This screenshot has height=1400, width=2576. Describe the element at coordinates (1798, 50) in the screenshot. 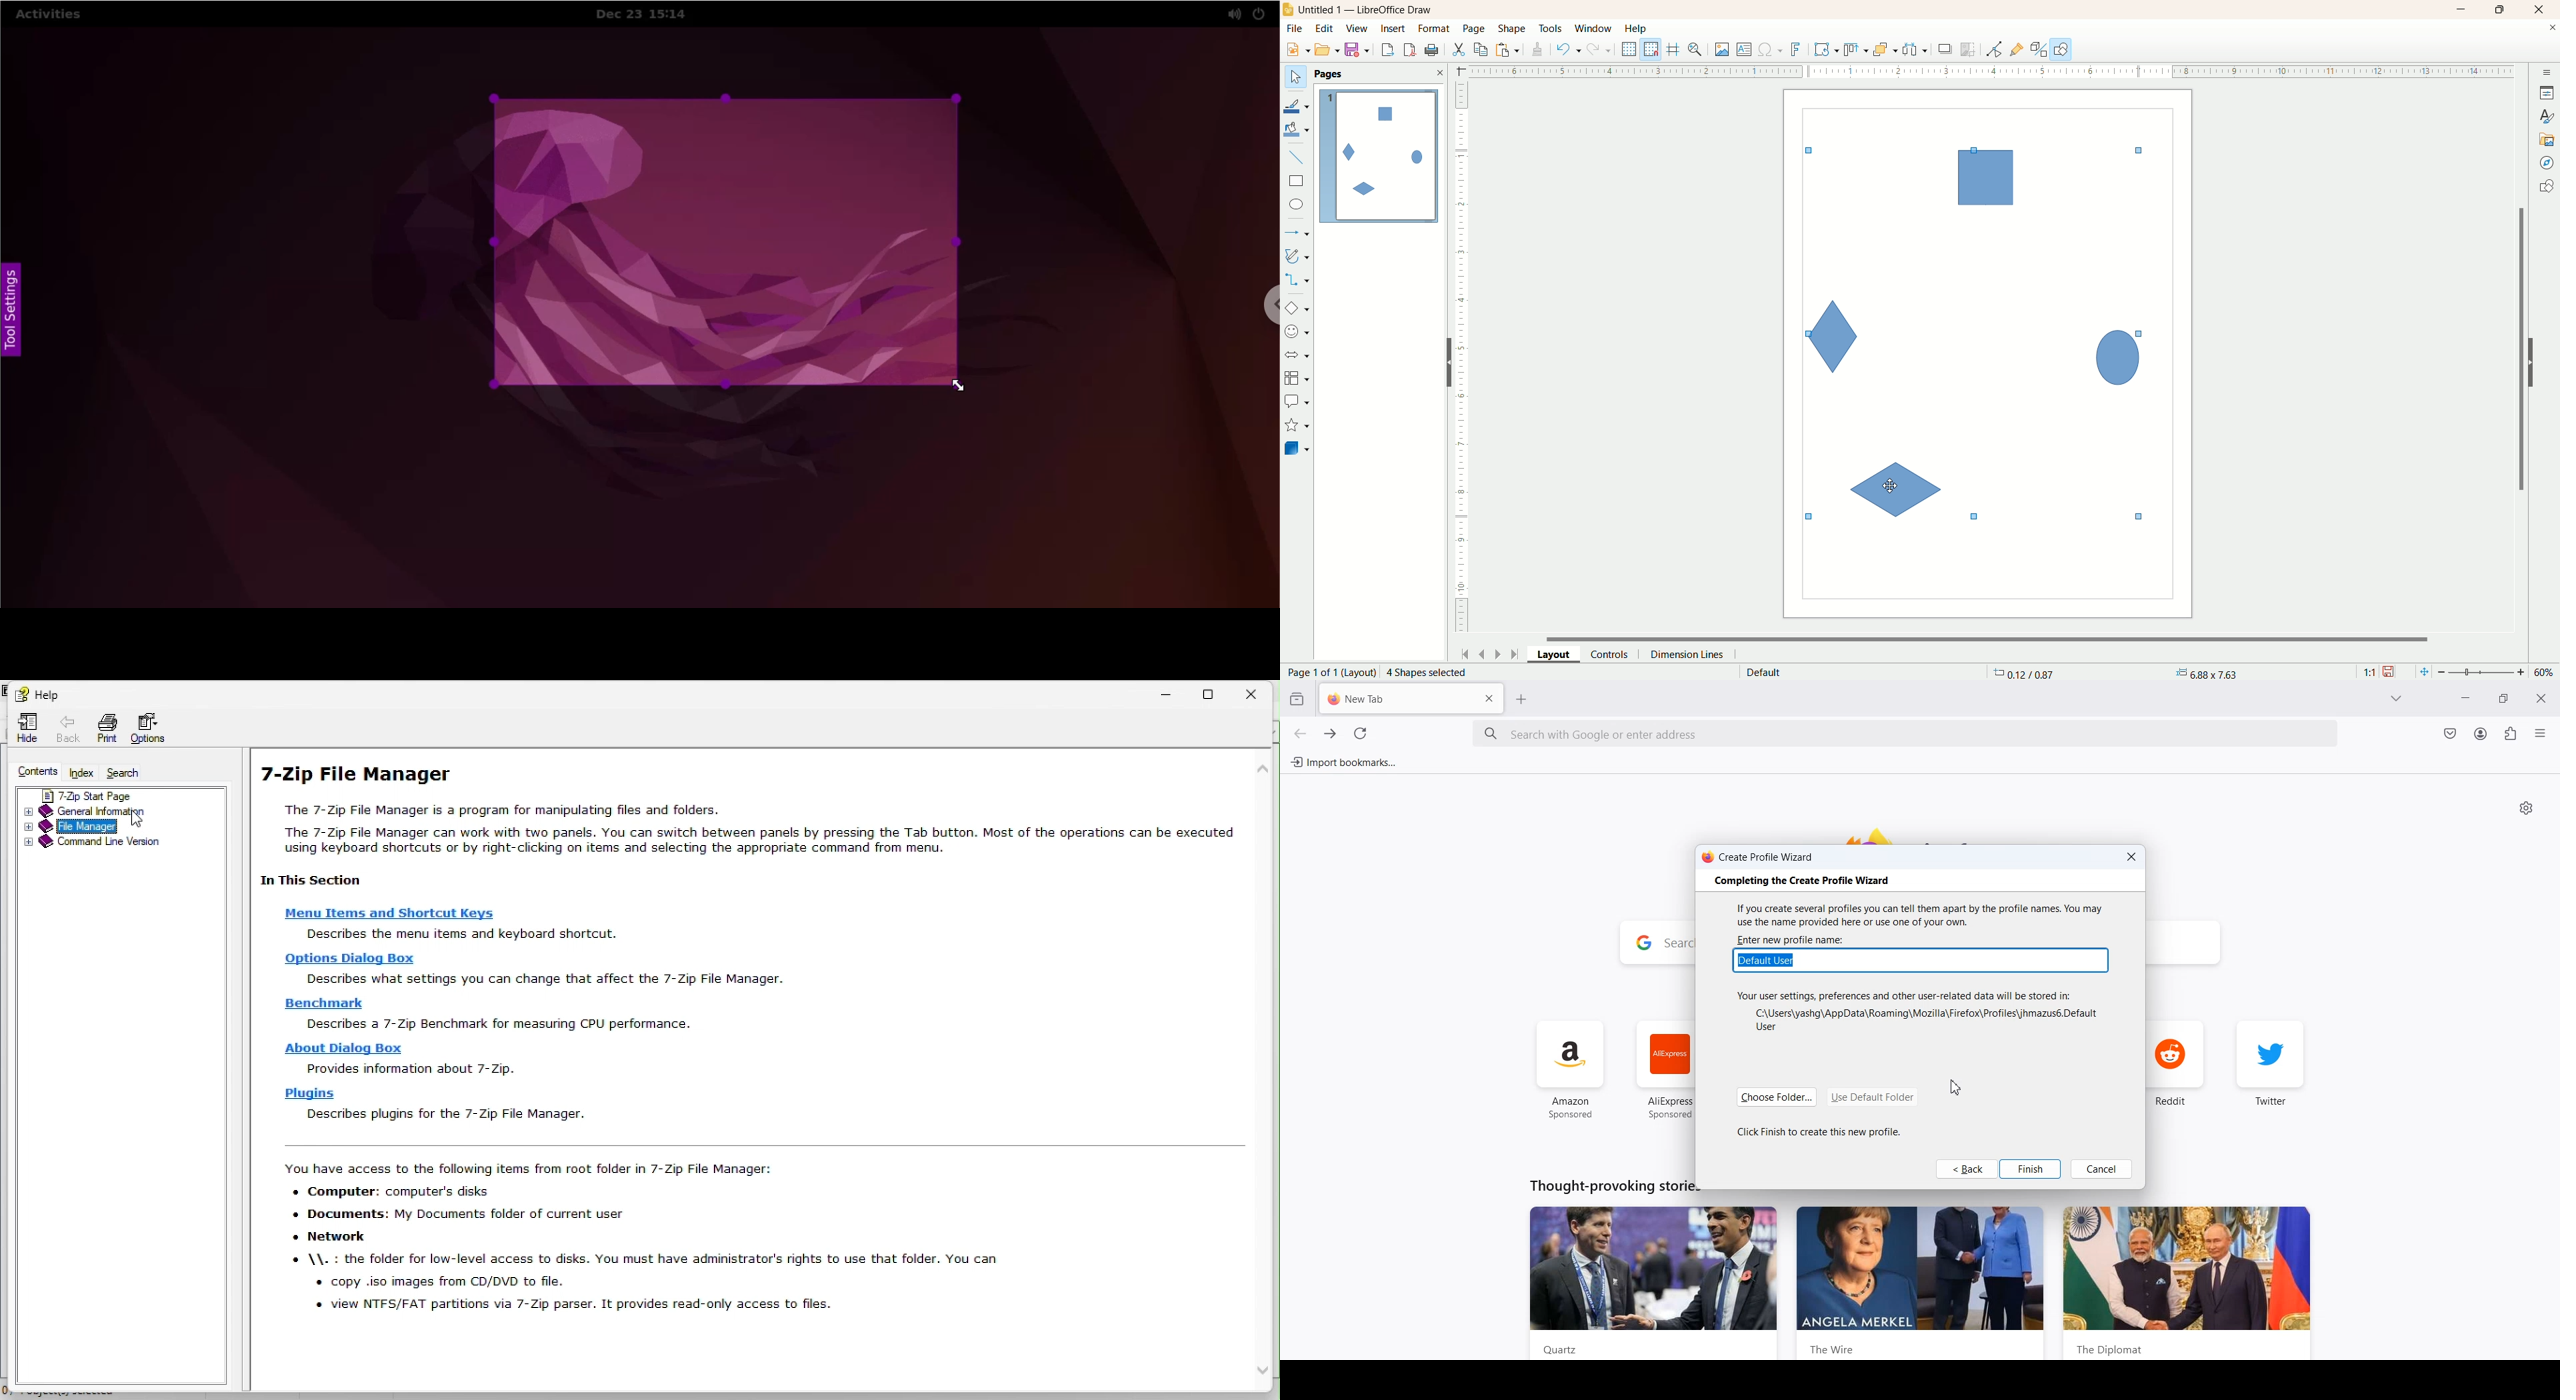

I see `fontwork text` at that location.